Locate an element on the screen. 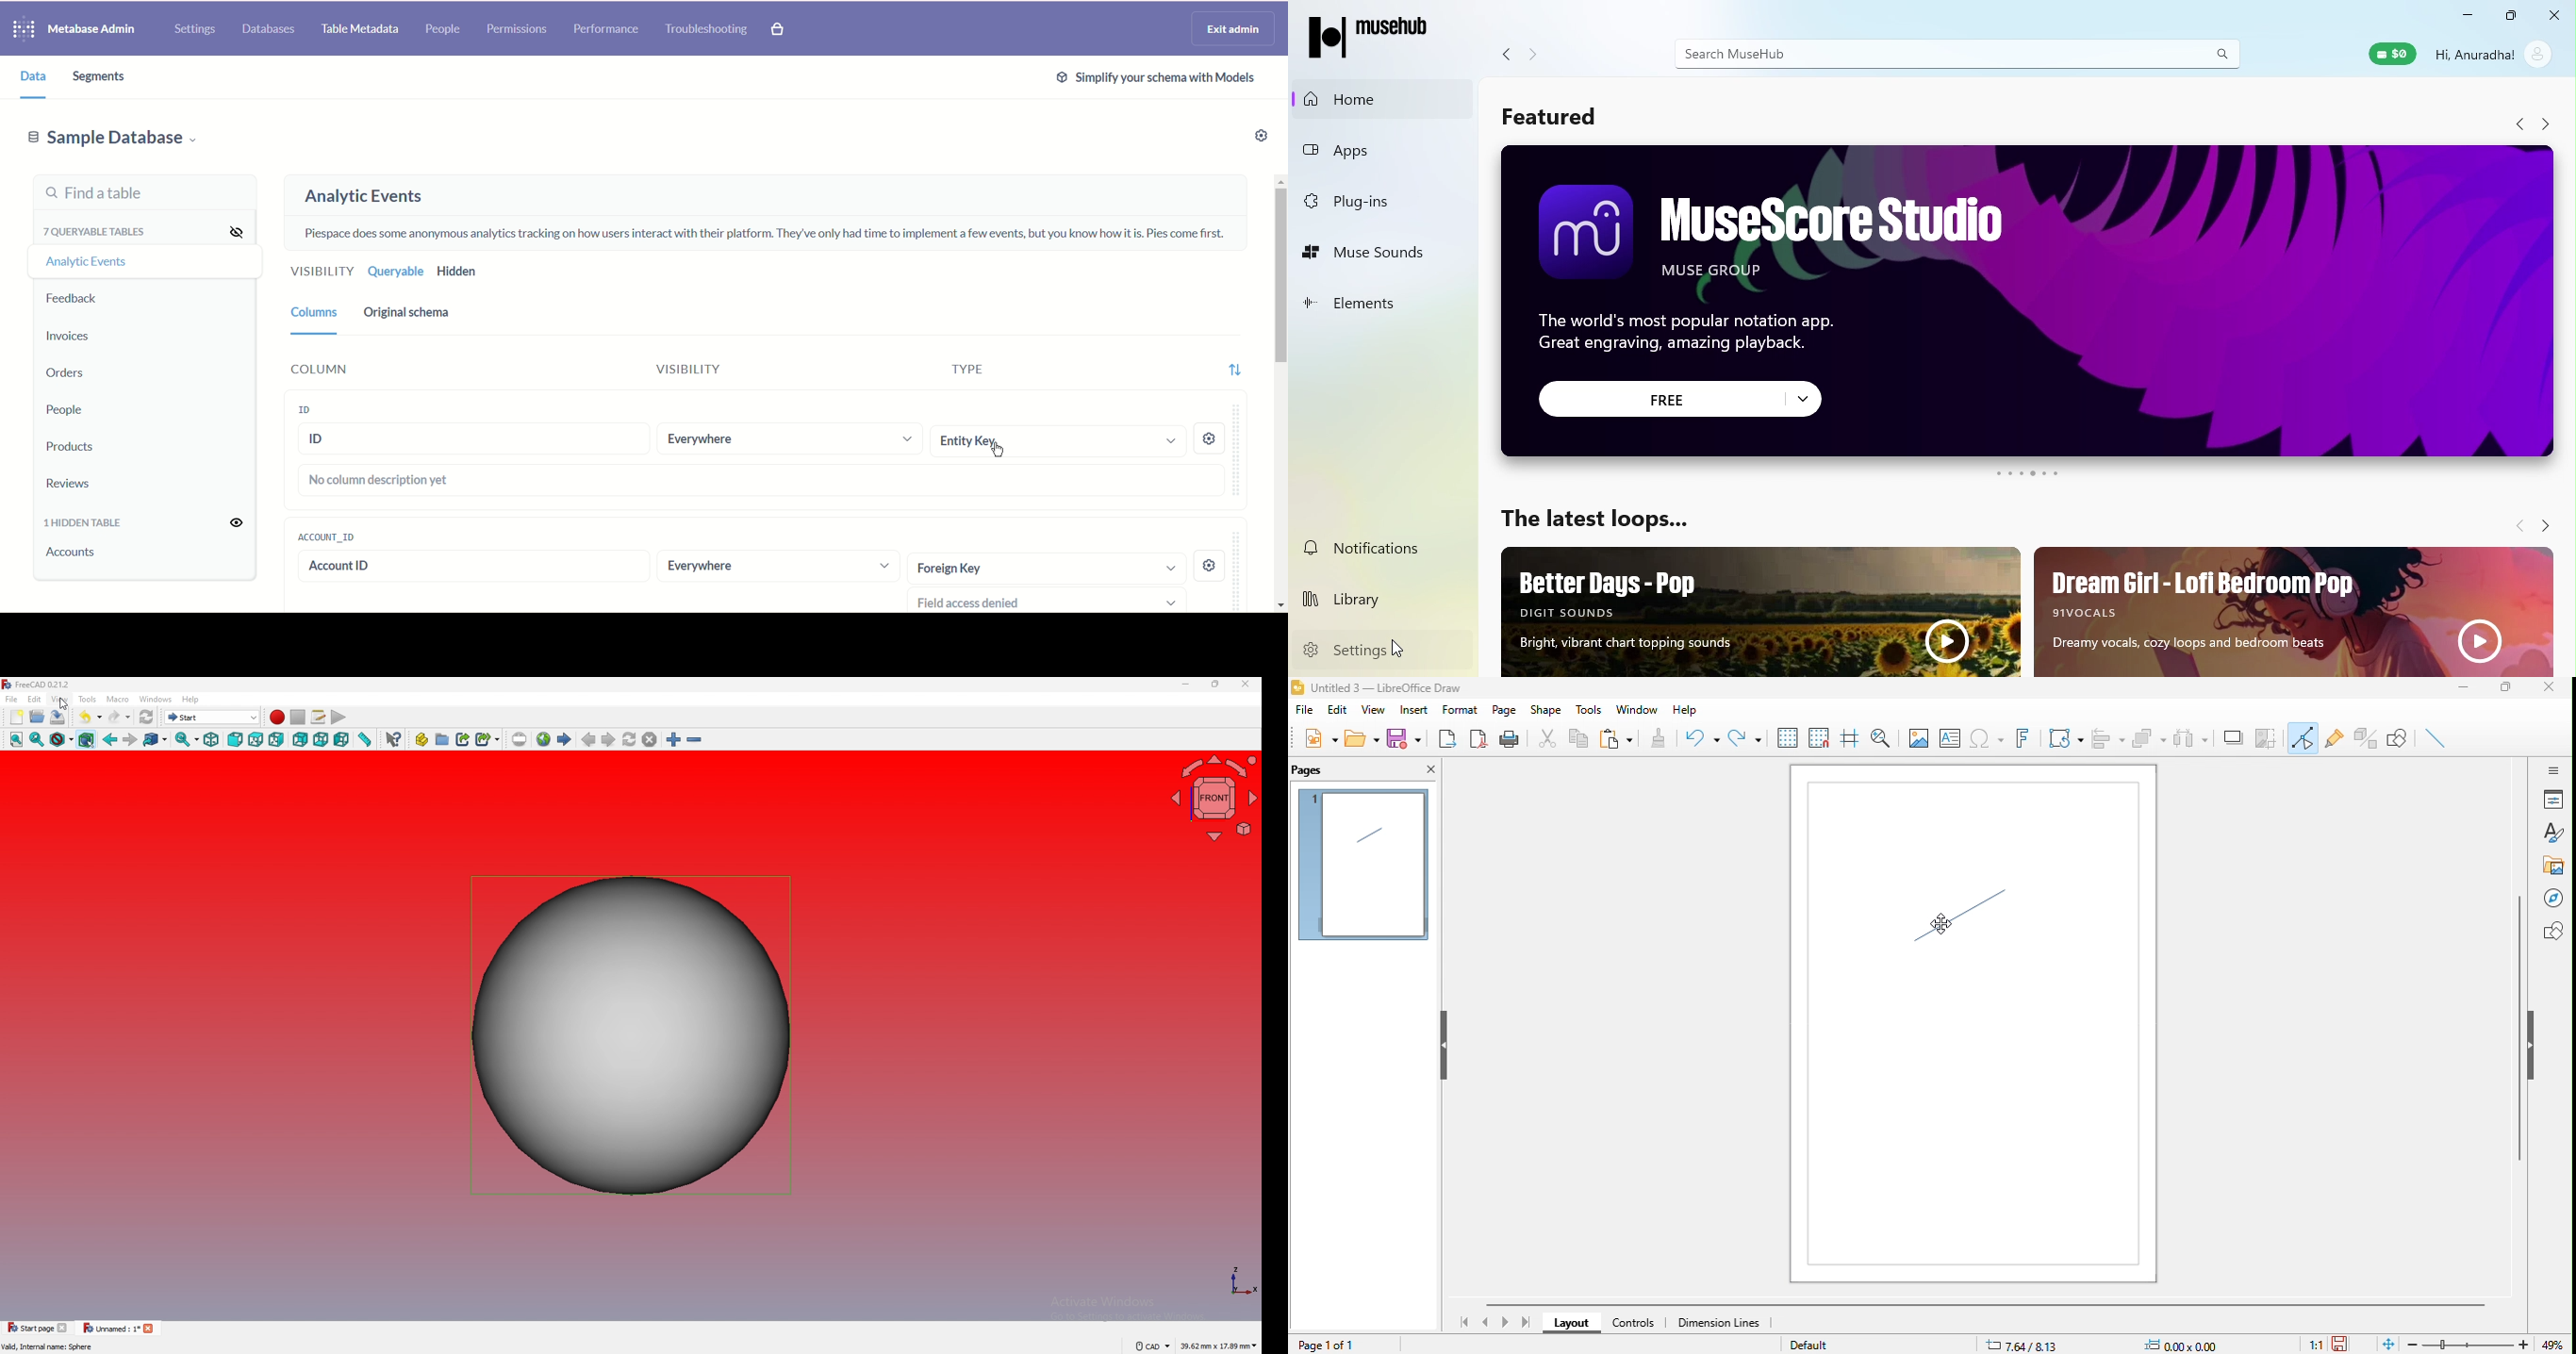 The height and width of the screenshot is (1372, 2576). stop macro is located at coordinates (298, 716).